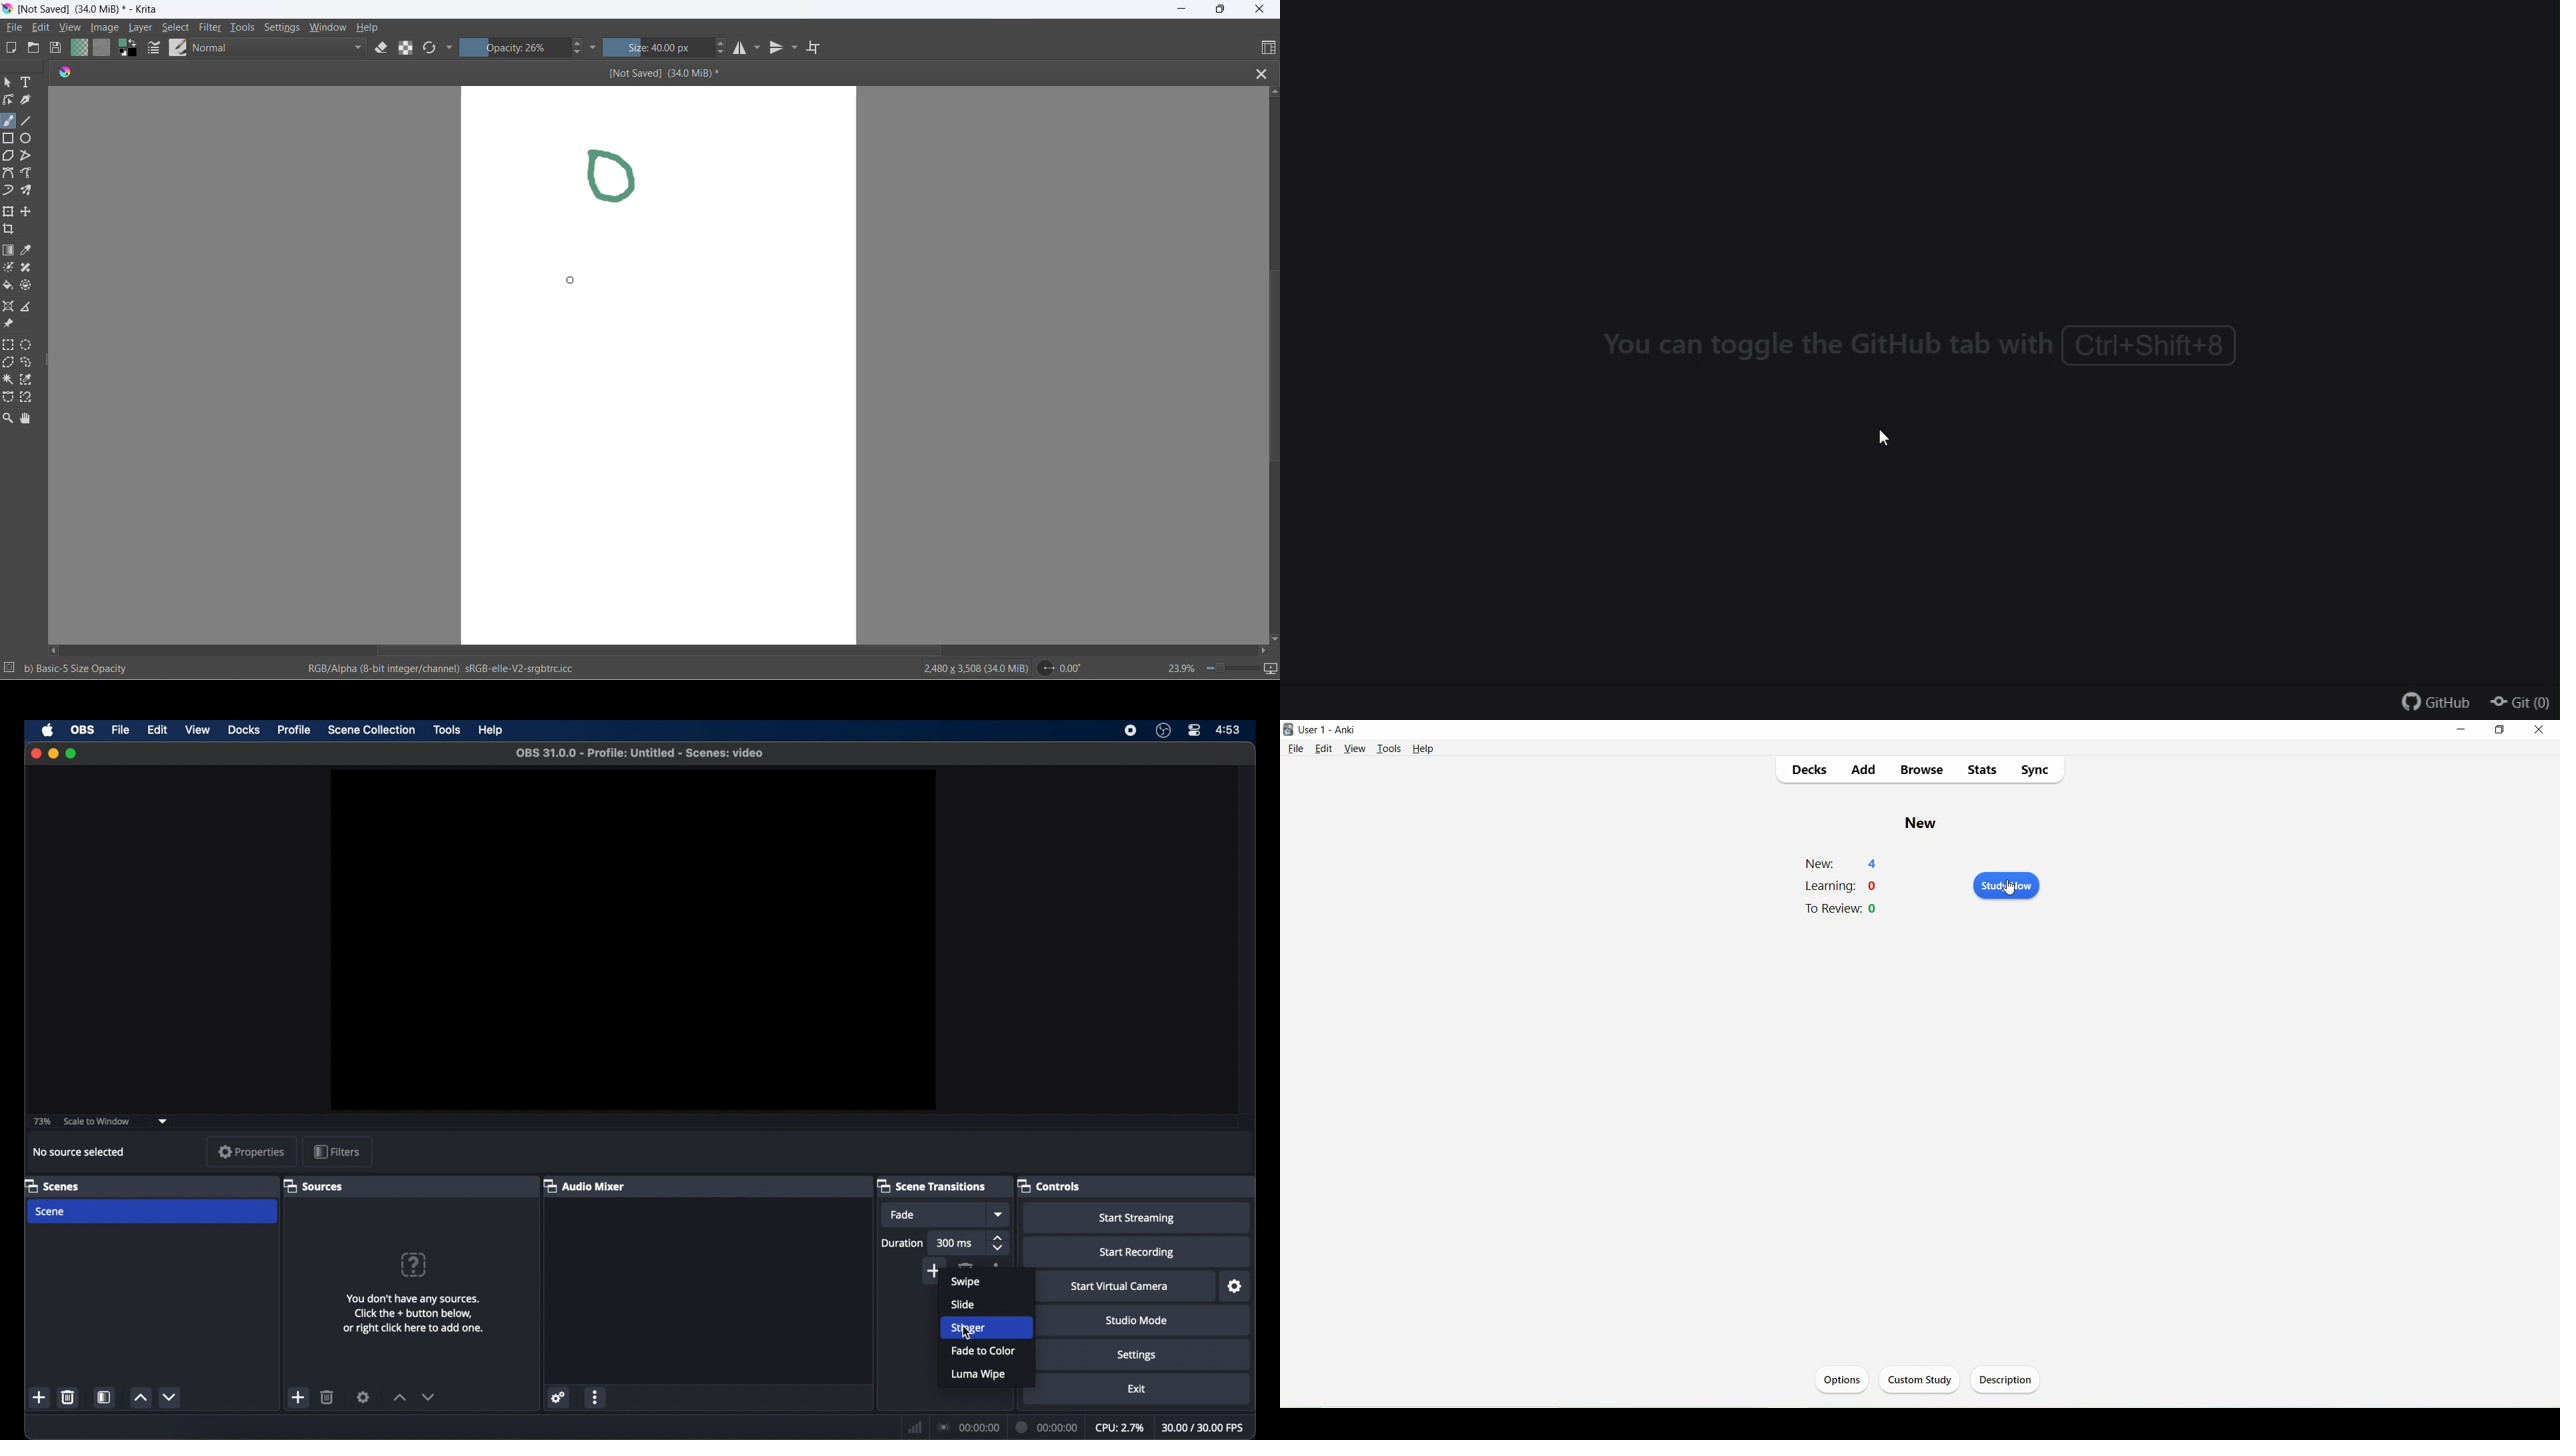 The width and height of the screenshot is (2576, 1456). Describe the element at coordinates (1272, 92) in the screenshot. I see `scroll up button` at that location.